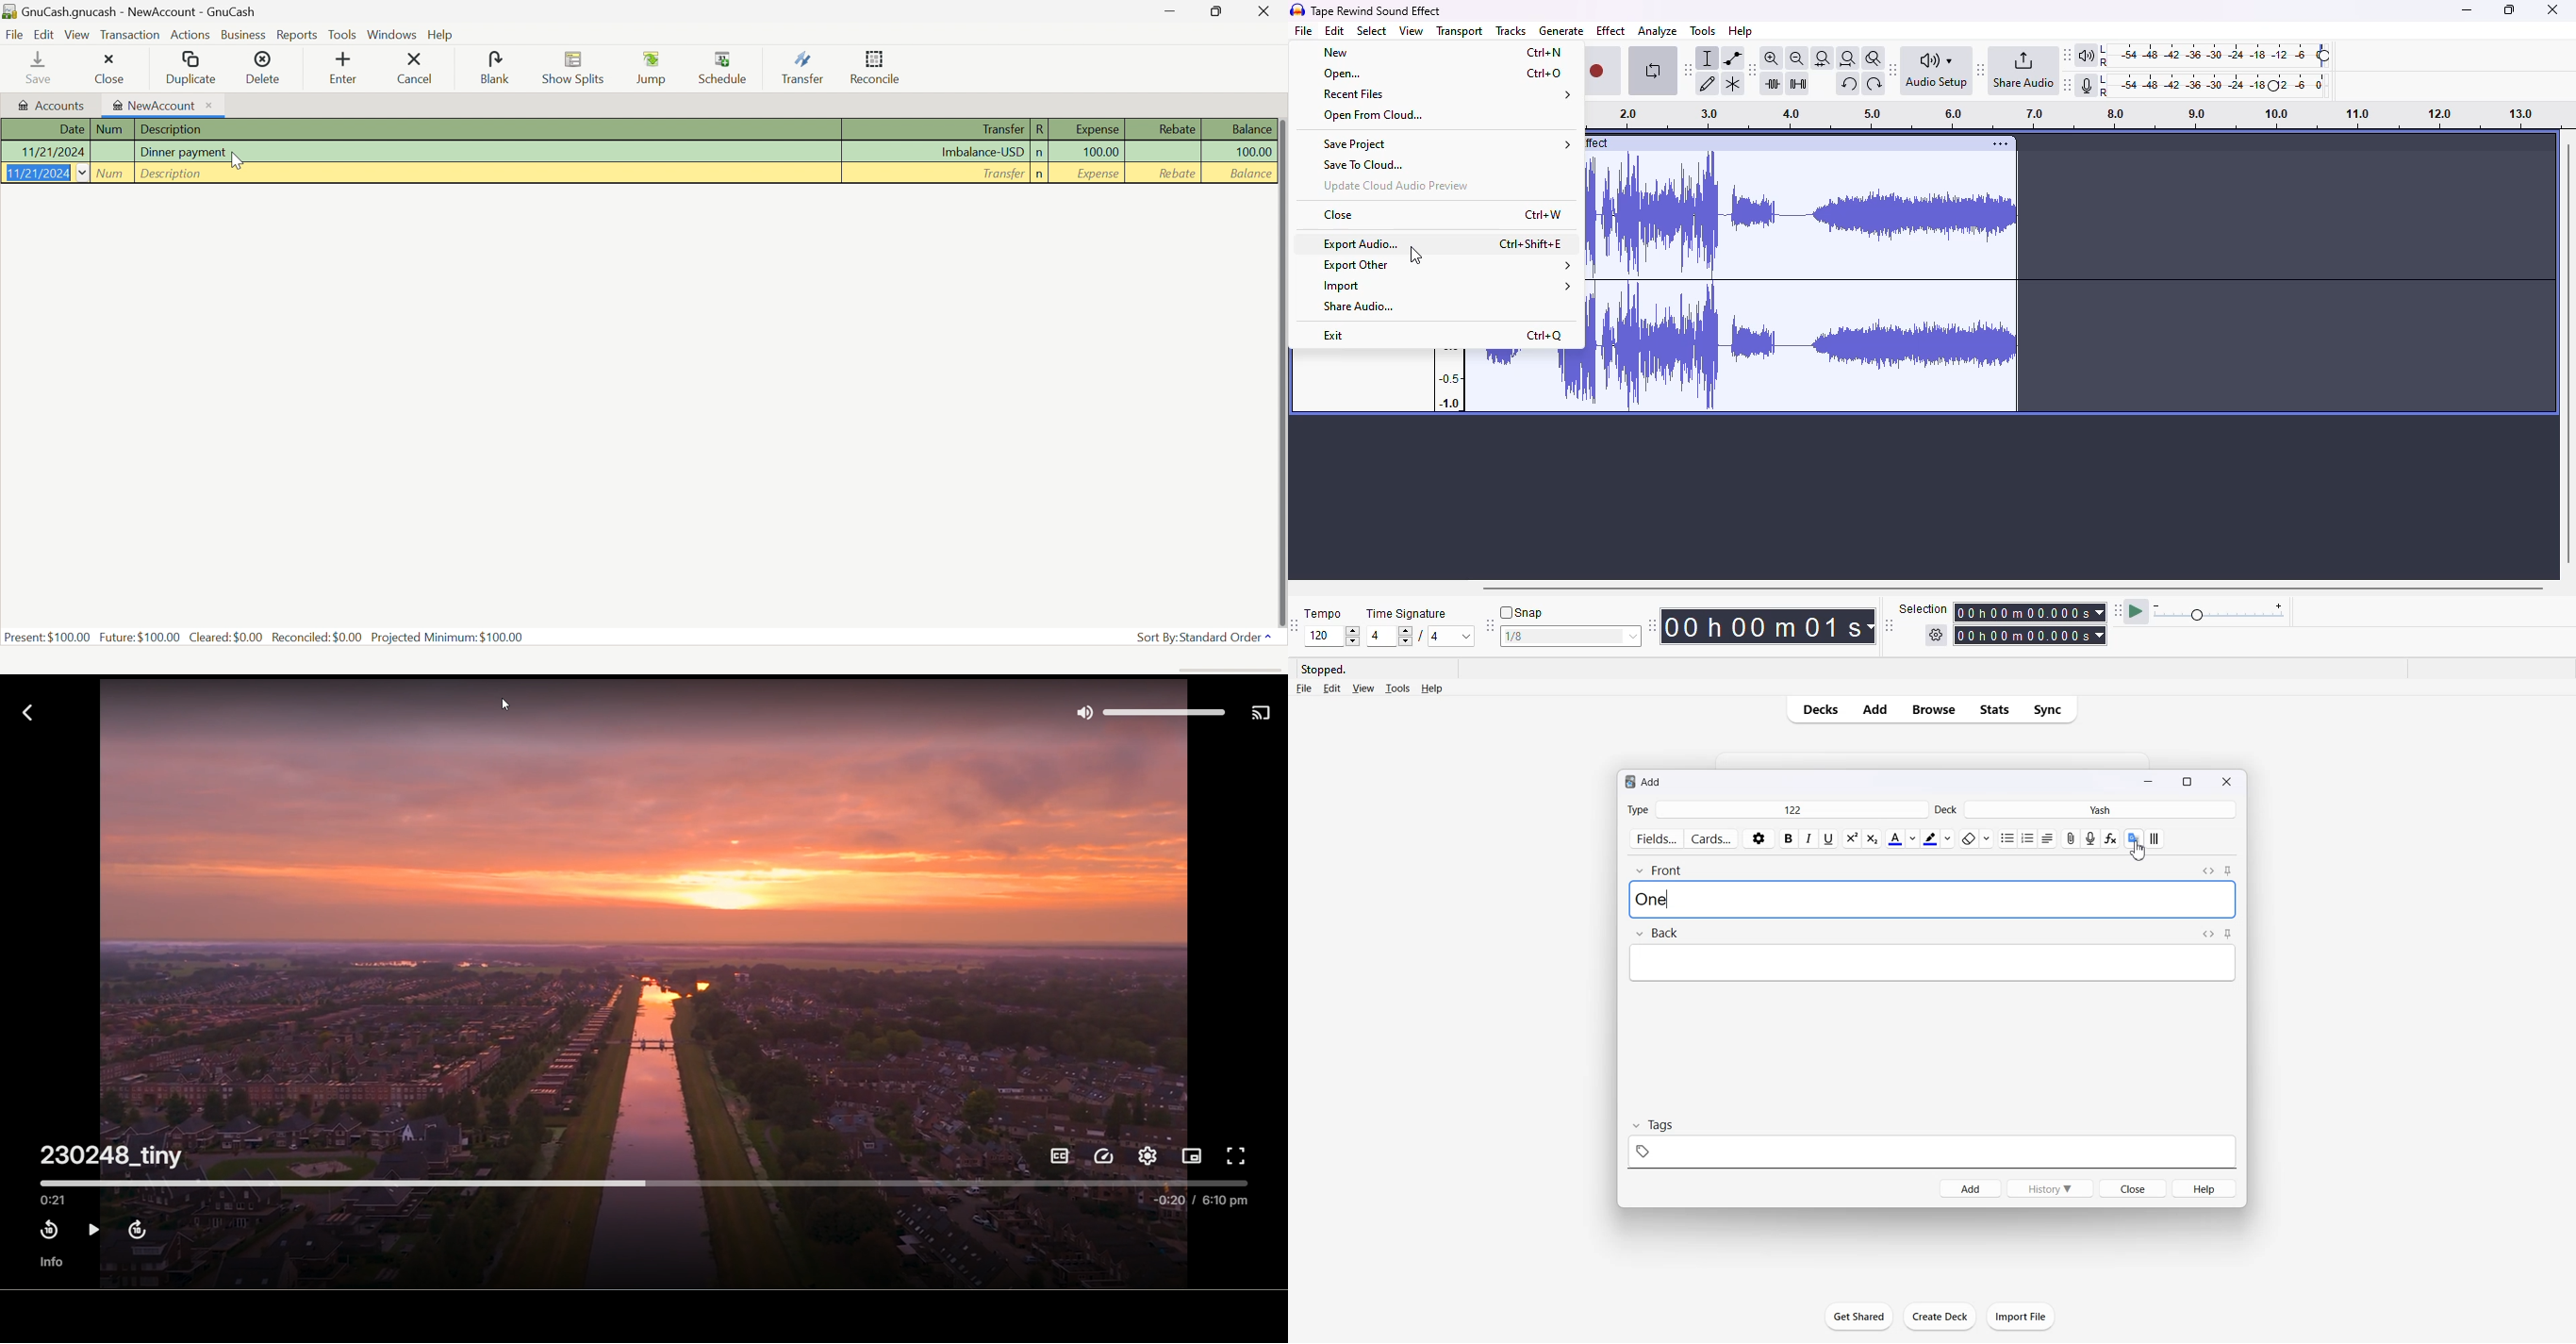  Describe the element at coordinates (1638, 809) in the screenshot. I see `Type` at that location.